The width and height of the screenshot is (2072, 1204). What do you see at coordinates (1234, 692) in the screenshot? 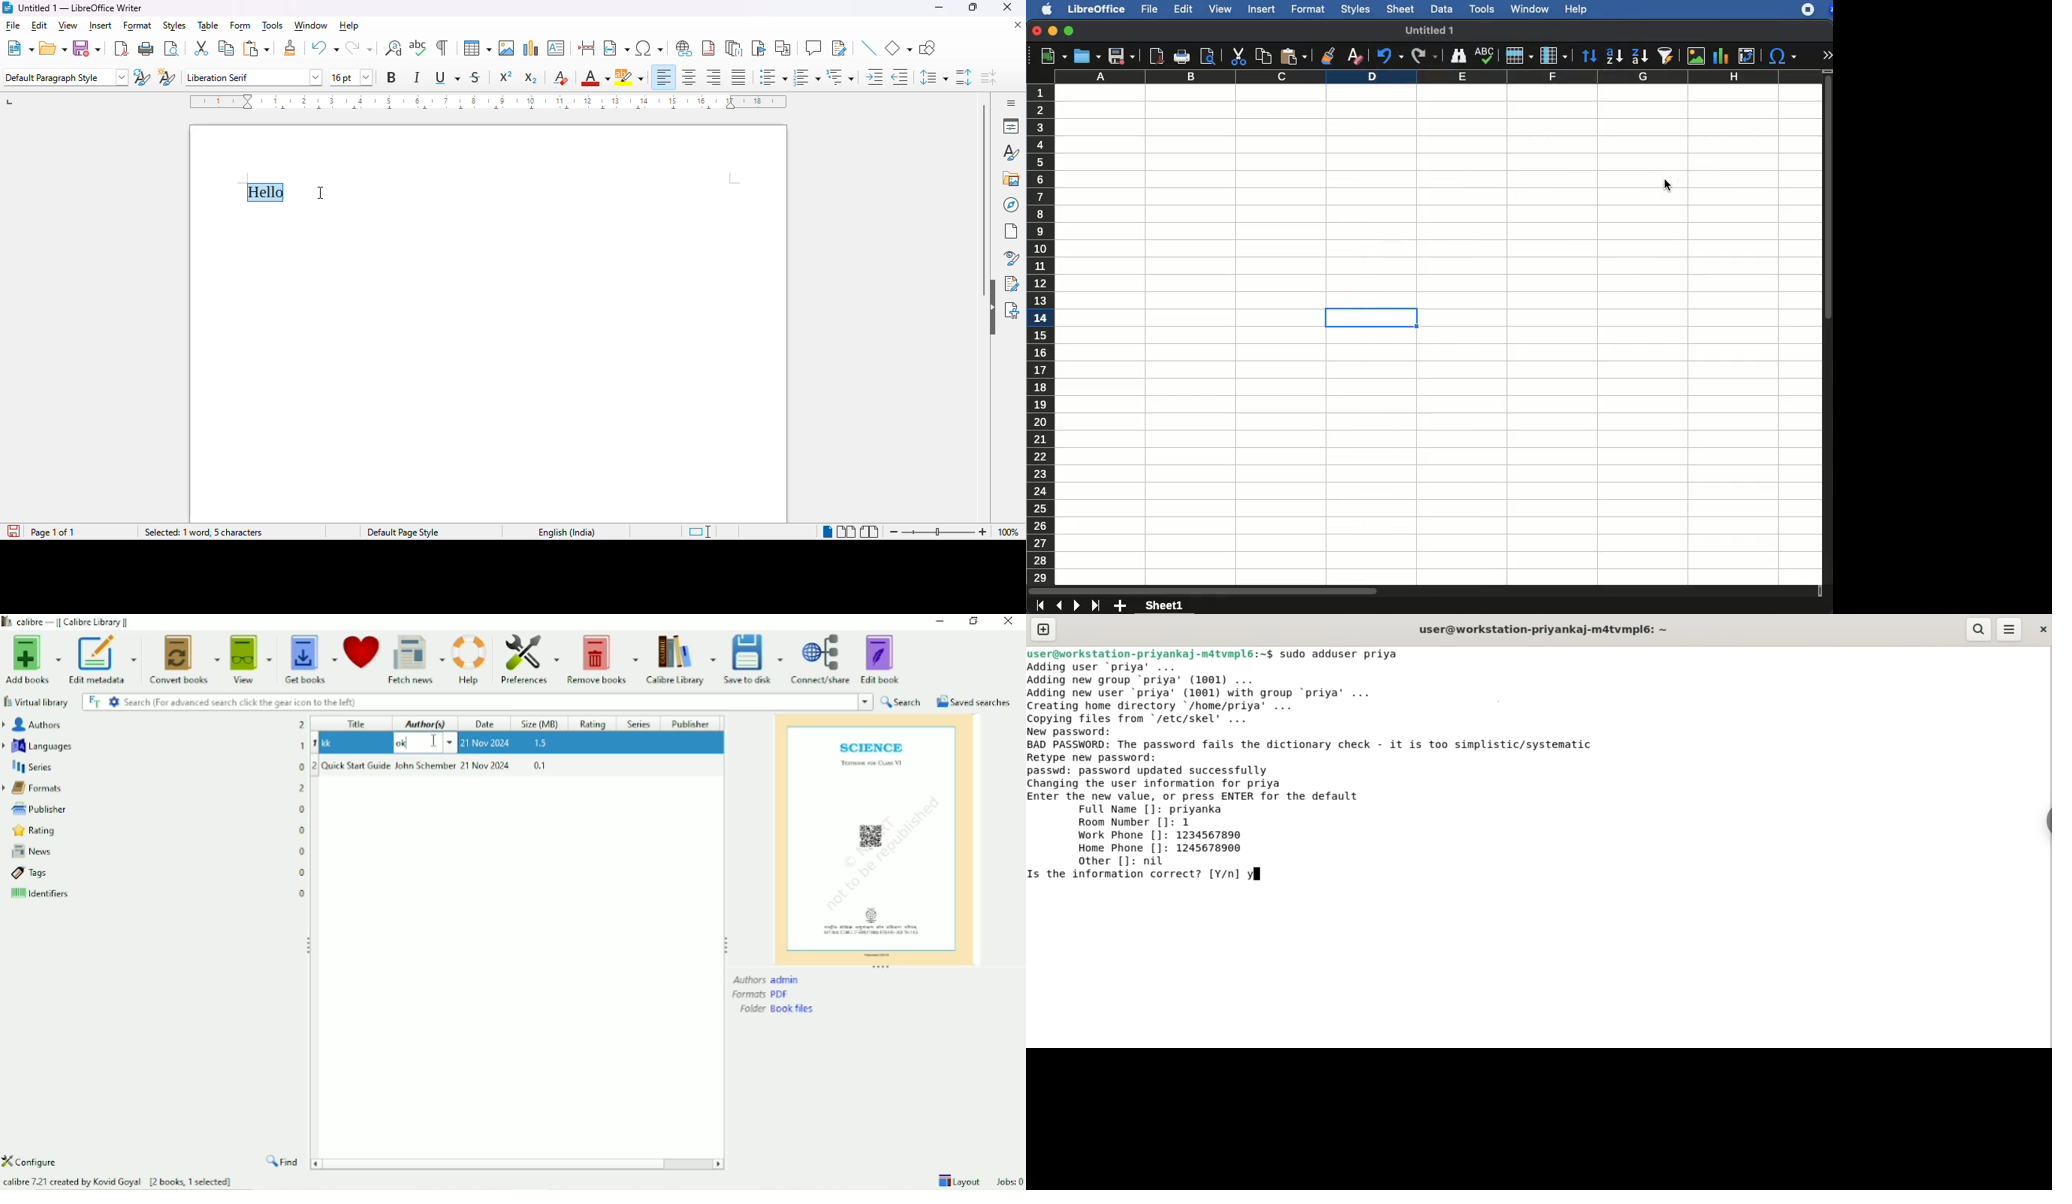
I see `Adding user ‘priya’ ...

Adding new group ‘priya’ (1001) ...

Adding new user ‘priya' (1001) with group ‘priya’ ...
Creating home directory /home/priya’ ...

Copving files from "/etc/skel' ...` at bounding box center [1234, 692].